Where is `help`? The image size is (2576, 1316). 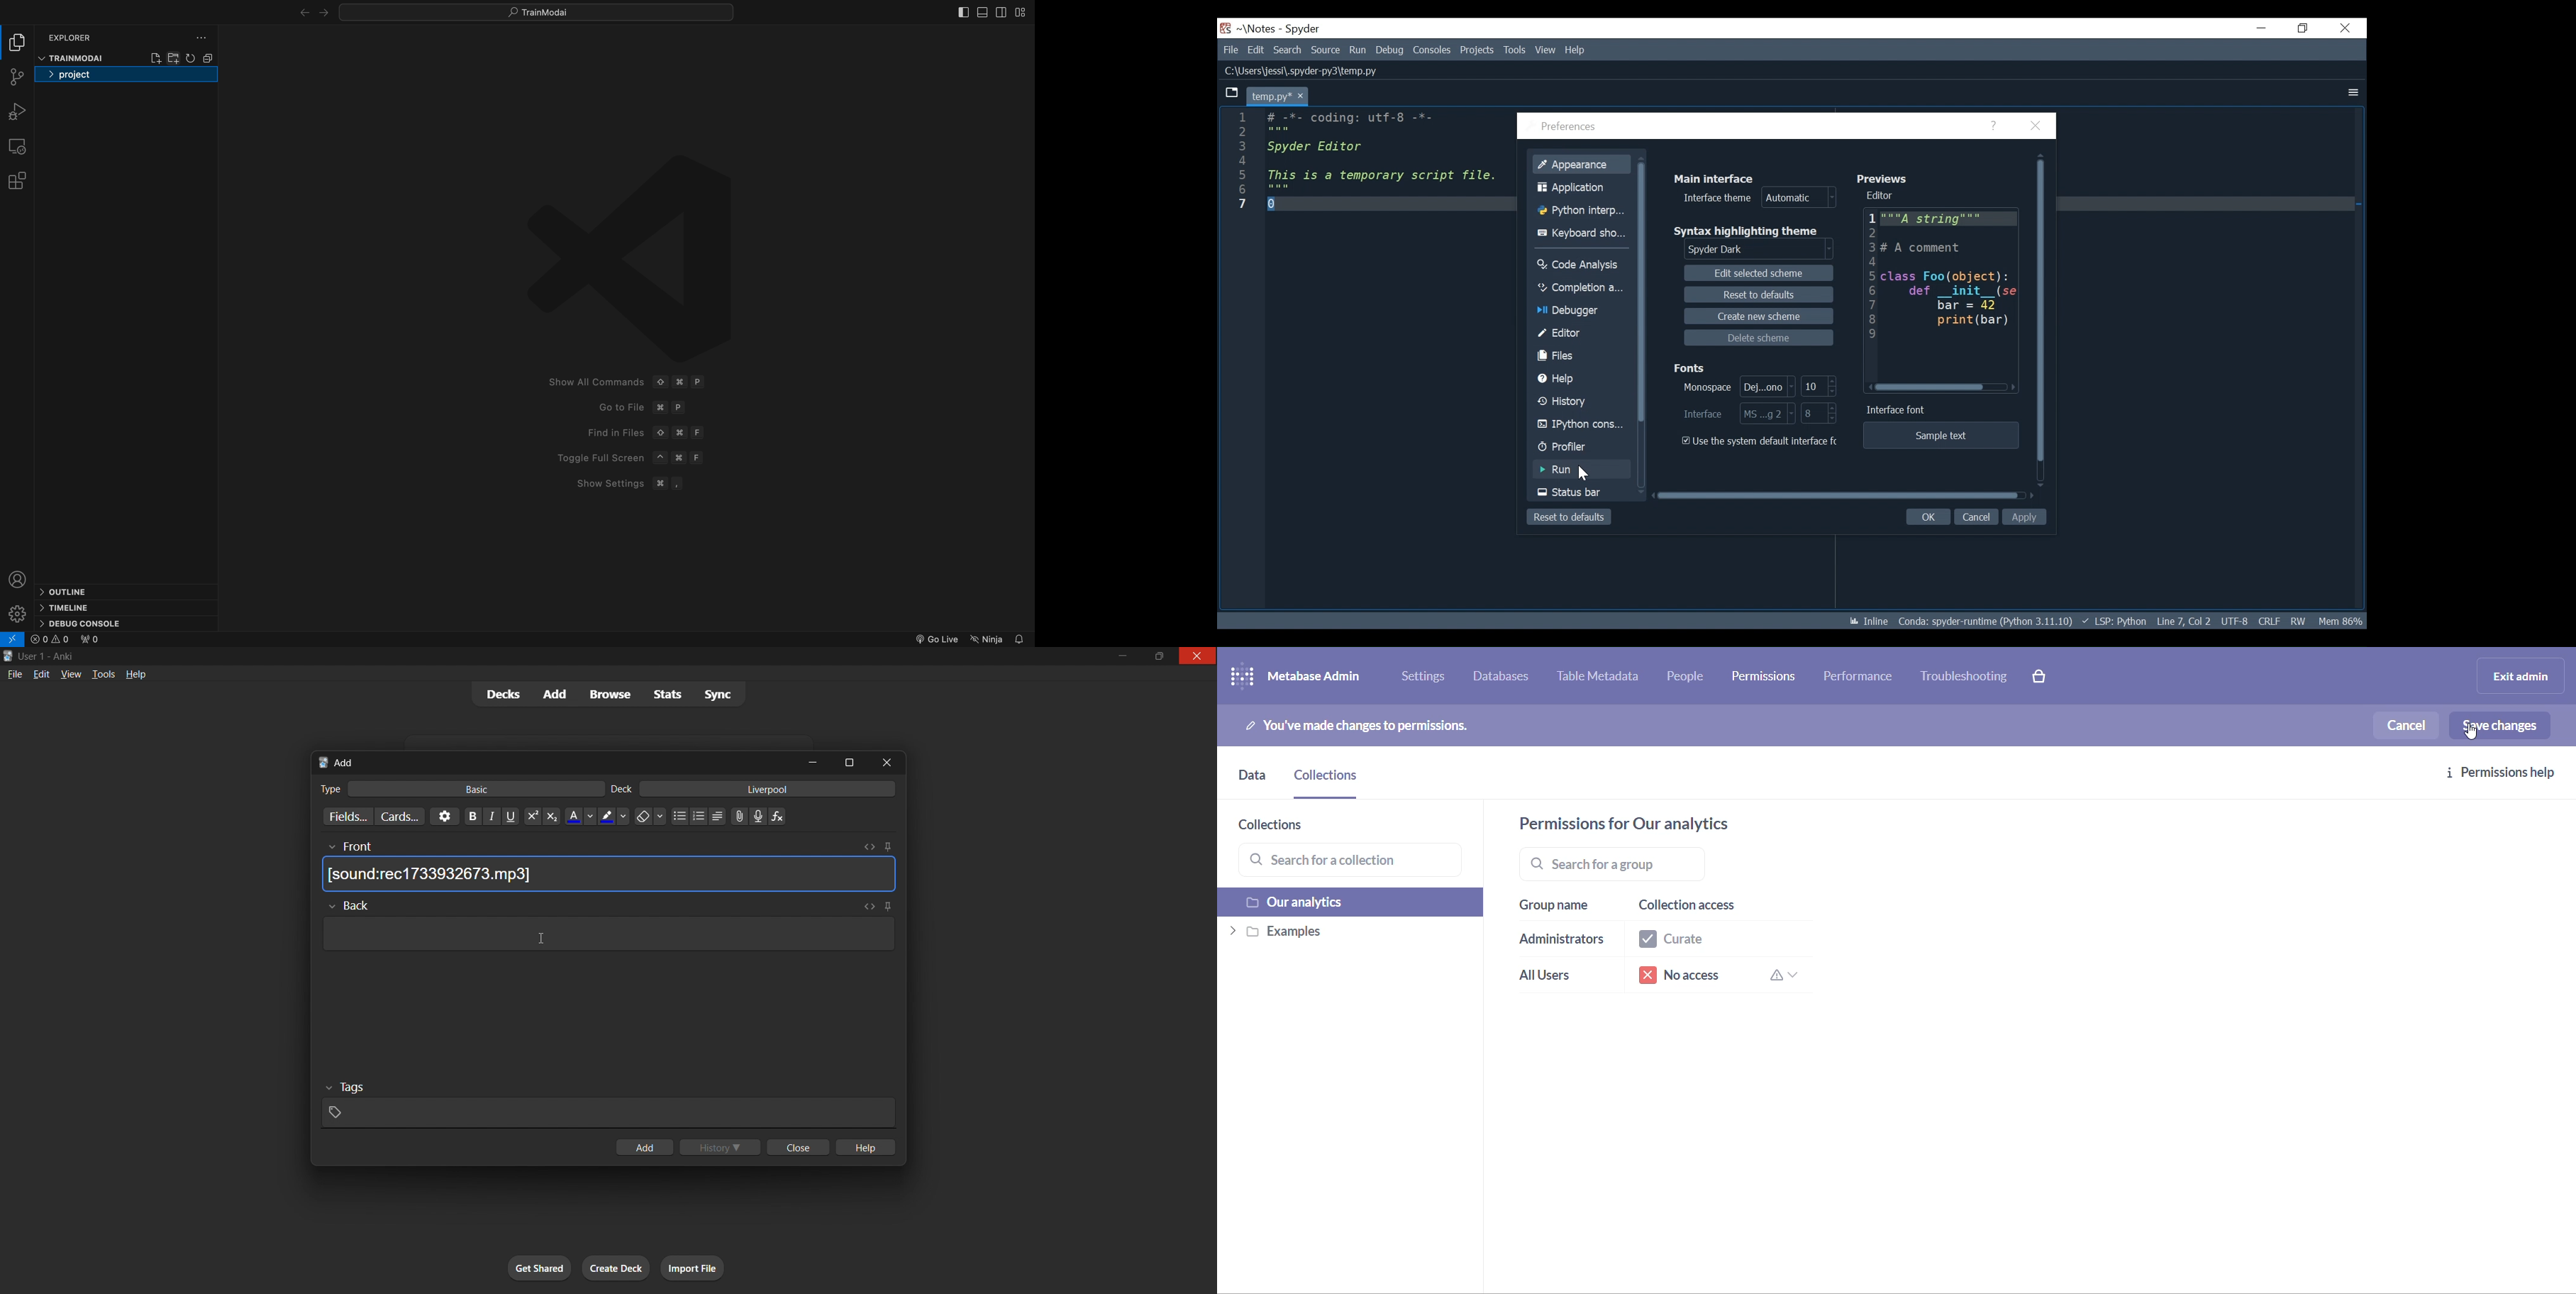
help is located at coordinates (870, 1147).